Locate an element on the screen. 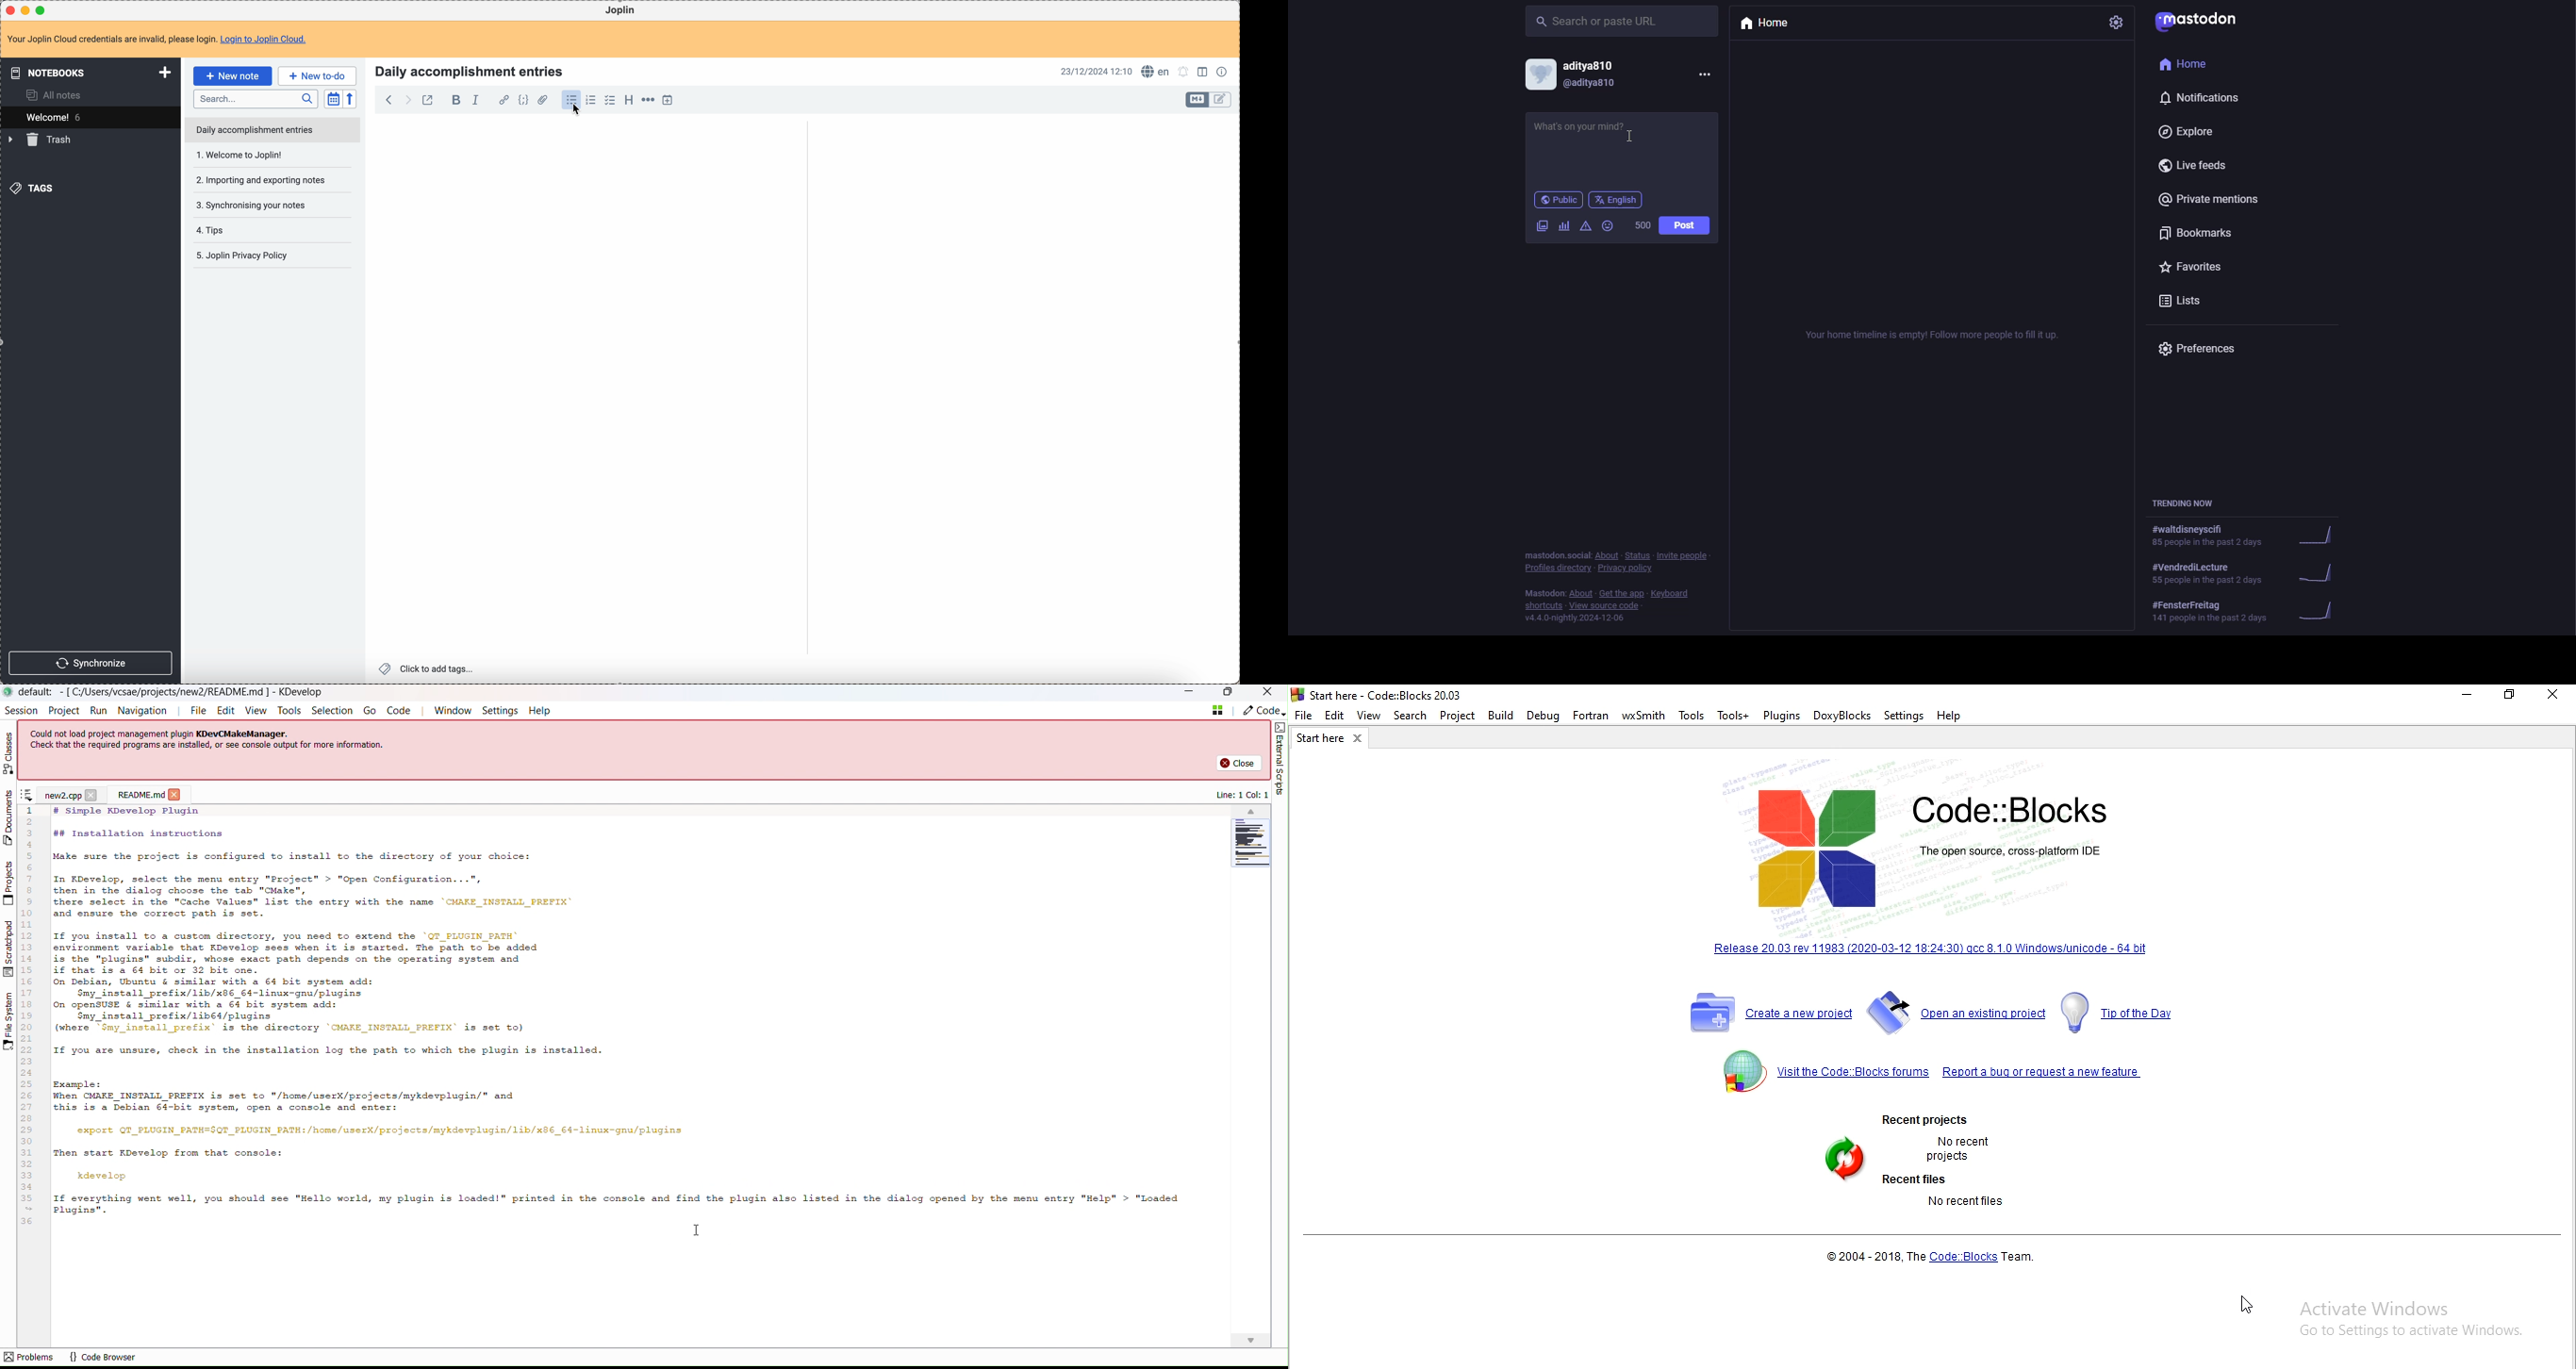  trending now is located at coordinates (2185, 504).